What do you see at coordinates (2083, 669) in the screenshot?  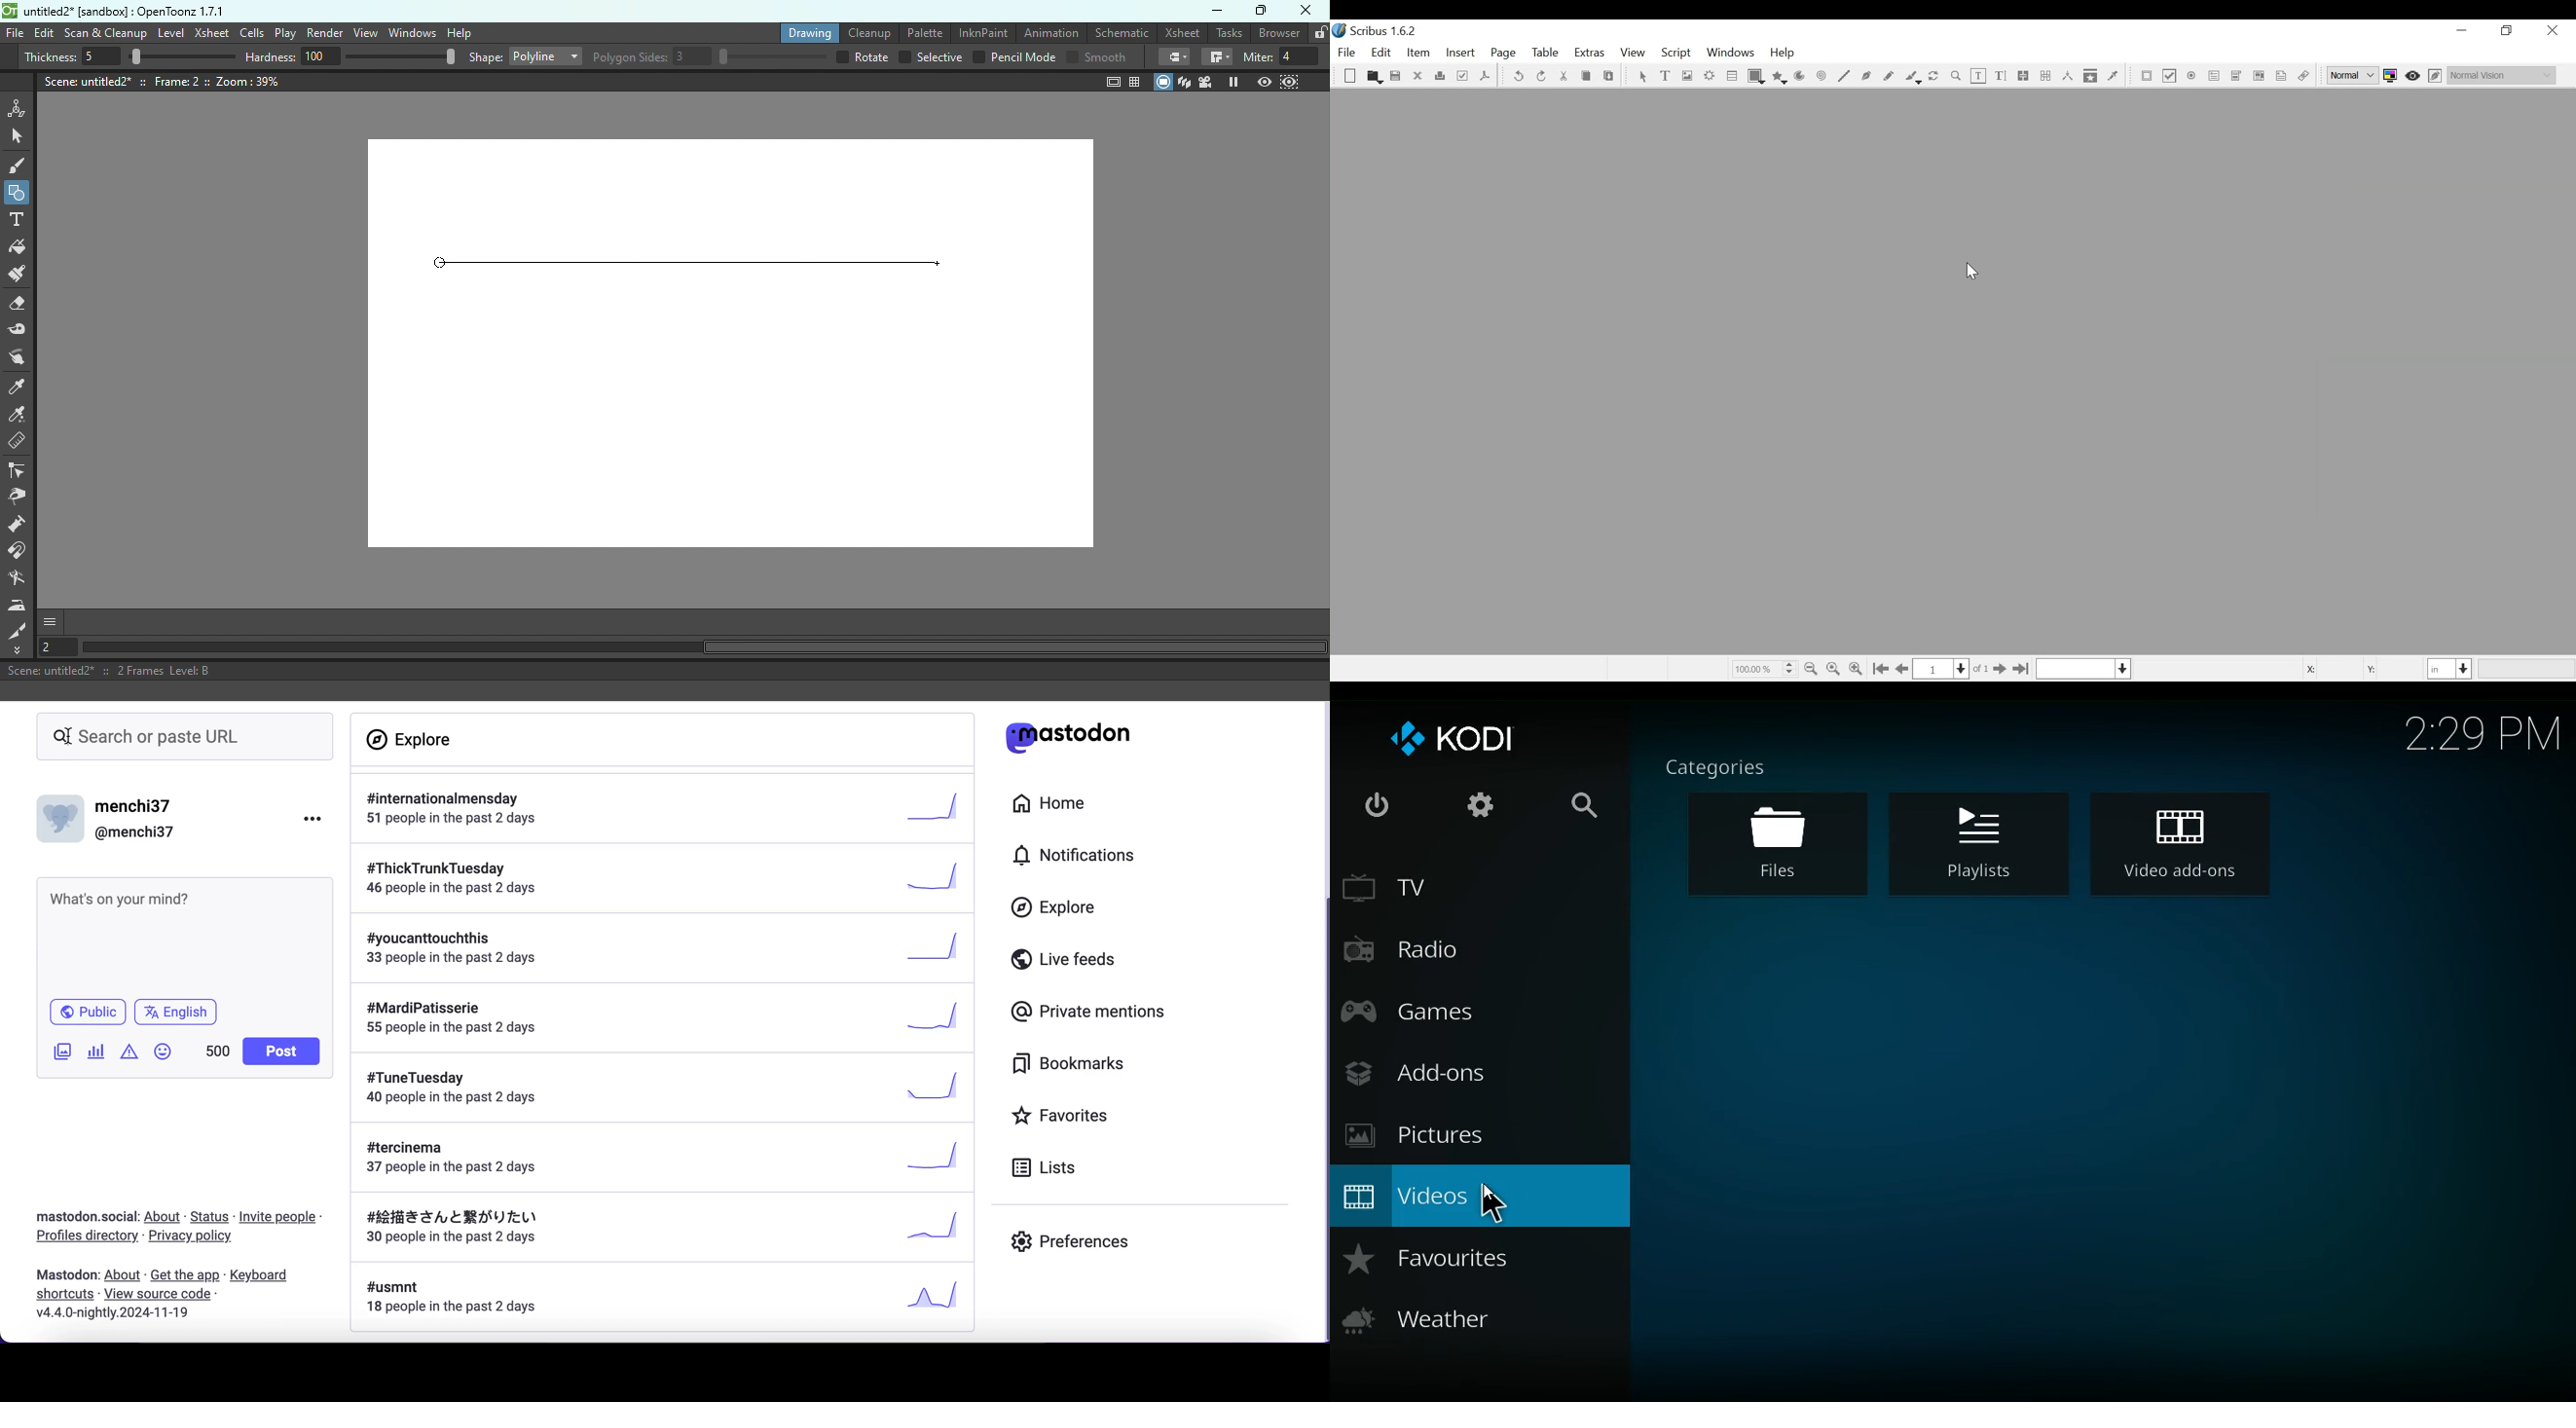 I see `Select the current layer` at bounding box center [2083, 669].